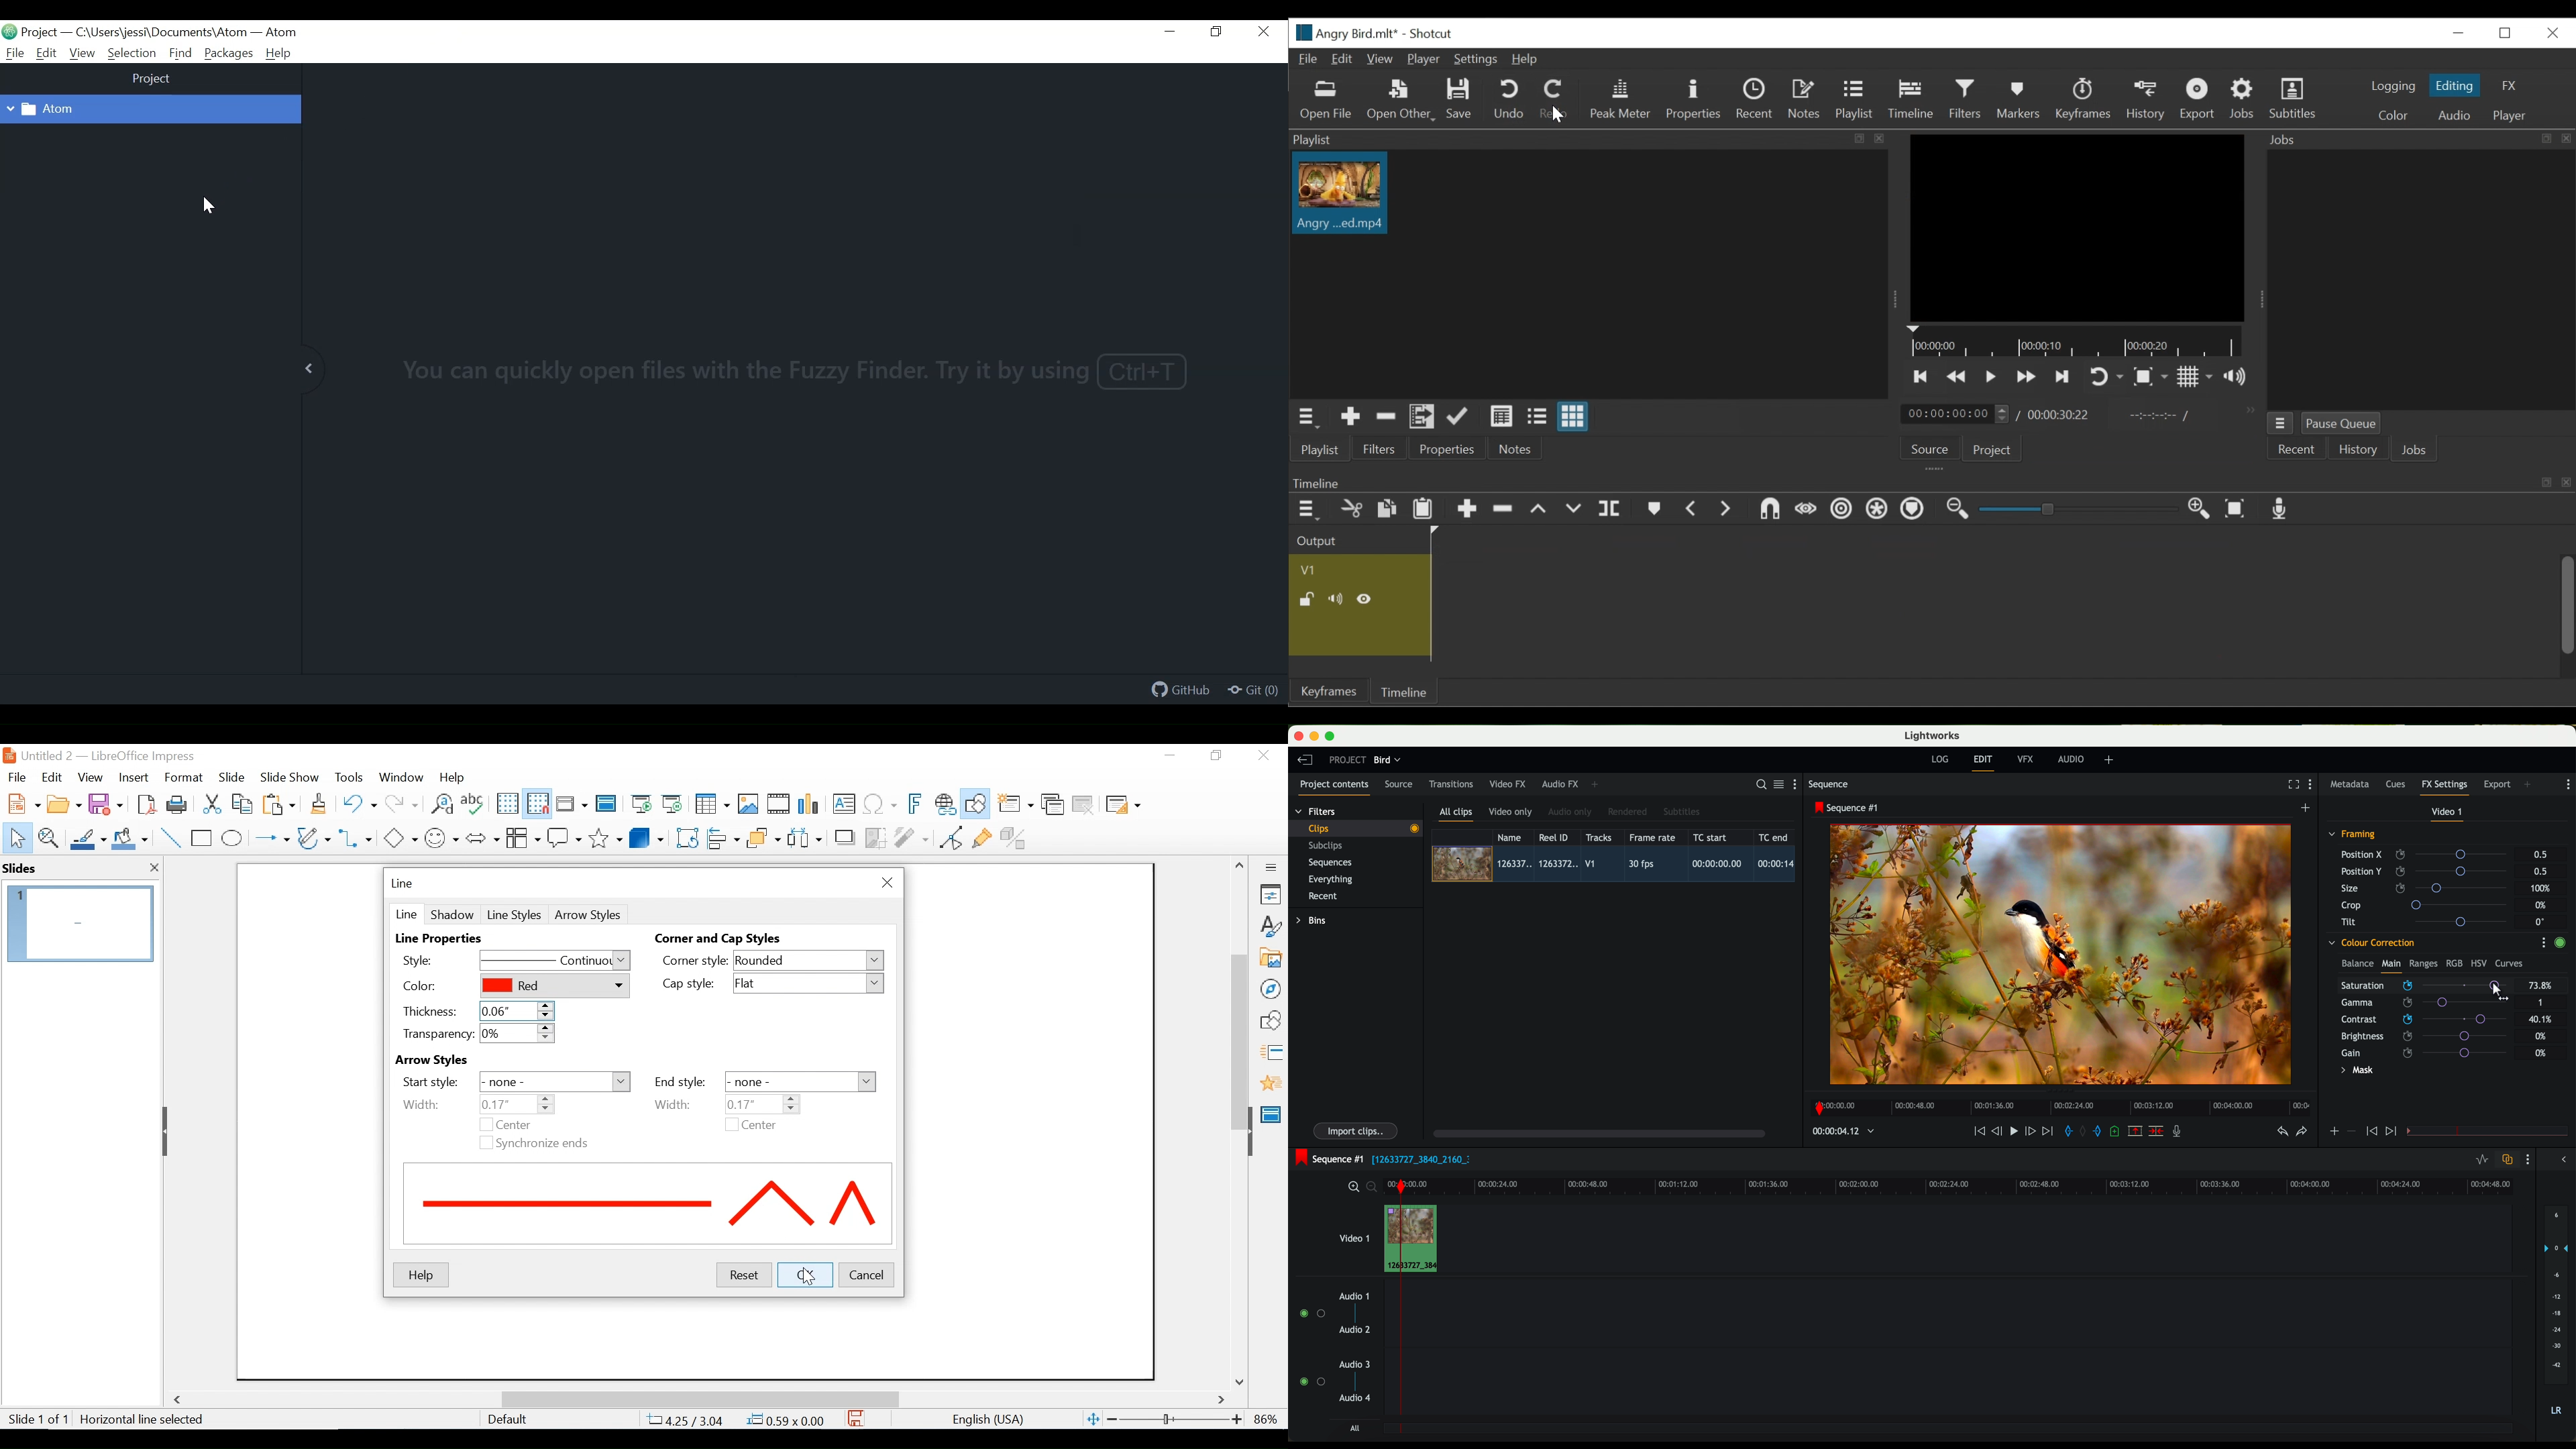 The image size is (2576, 1456). I want to click on Line , so click(405, 913).